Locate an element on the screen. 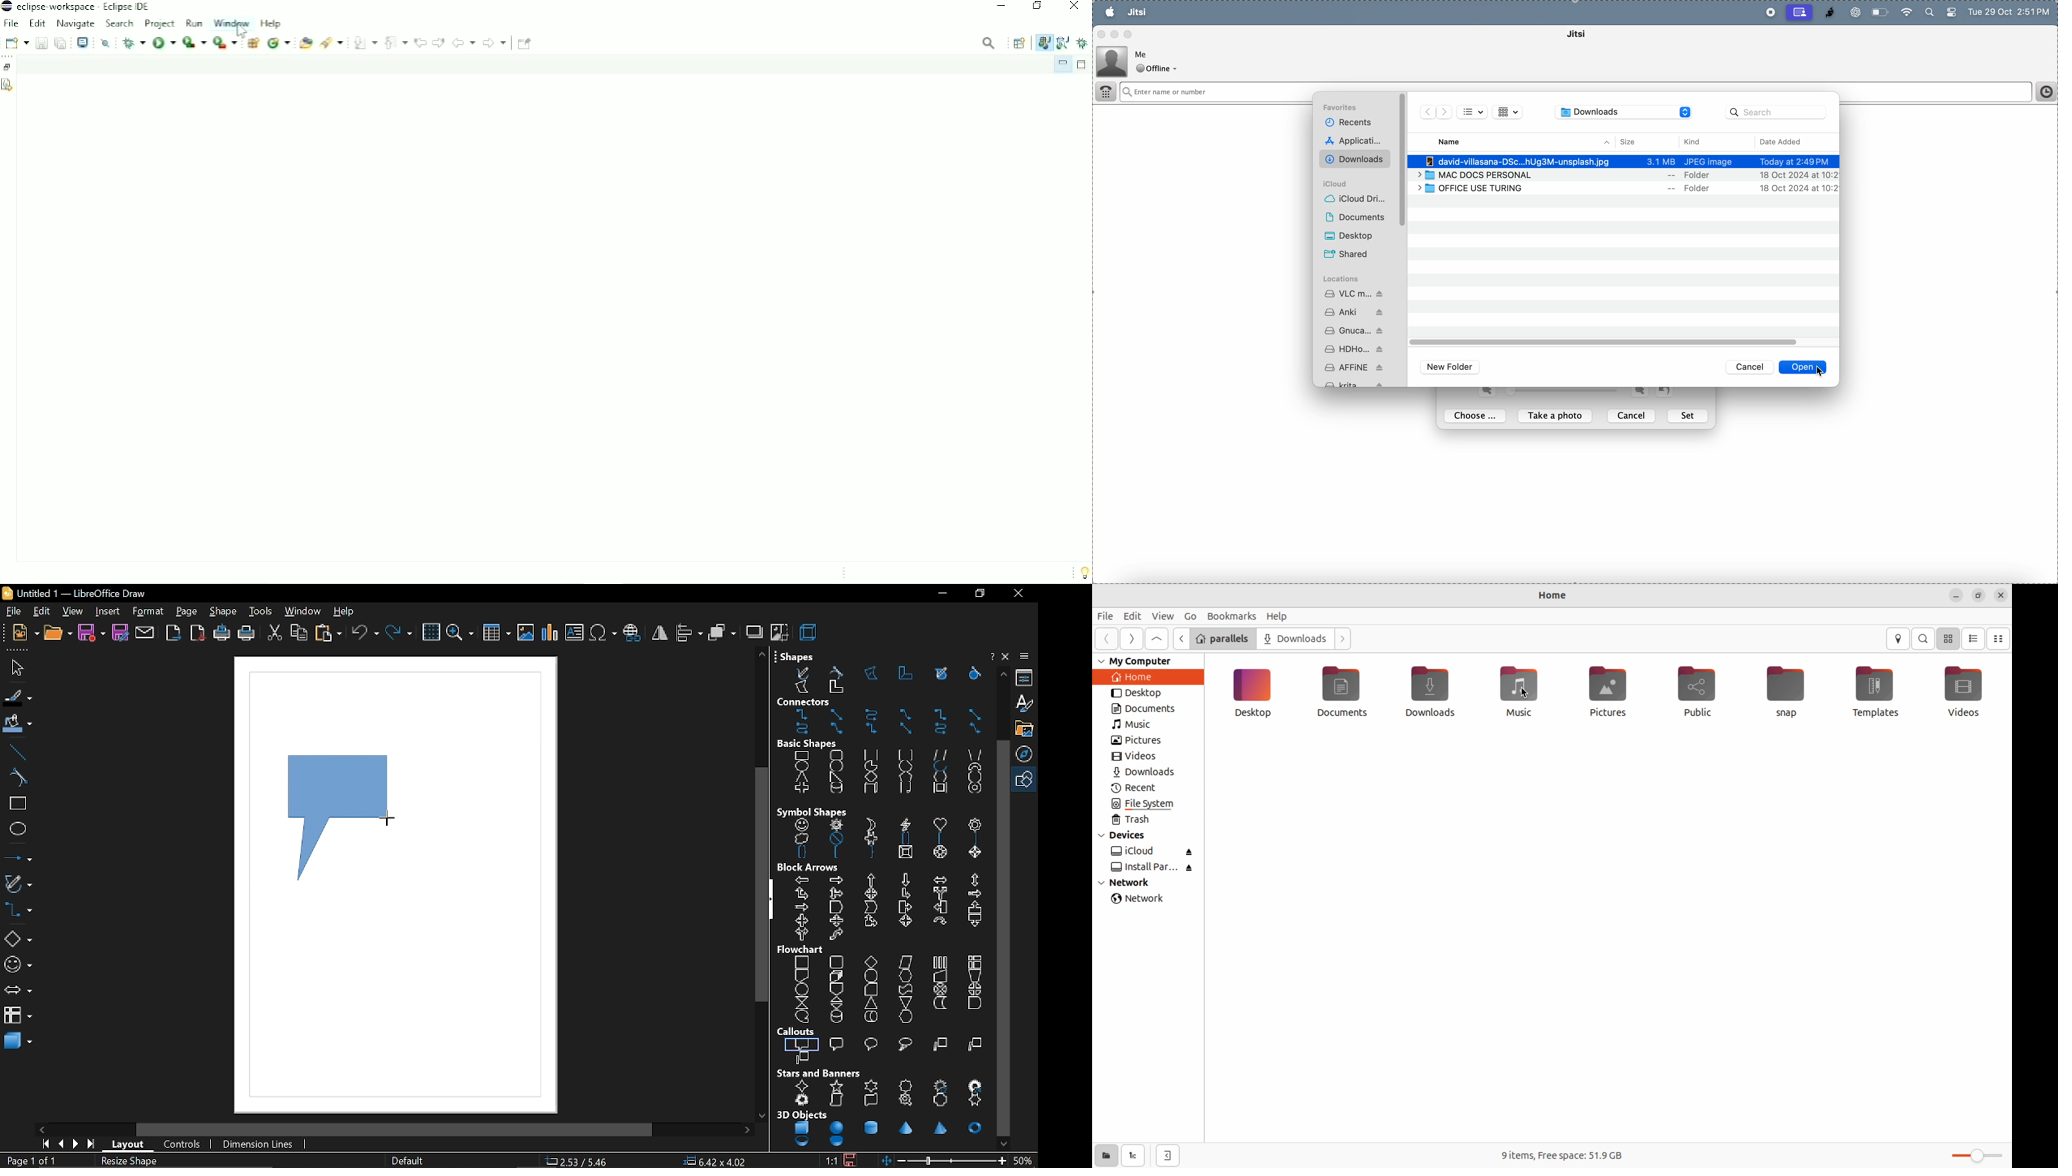 This screenshot has width=2072, height=1176. rectangular is located at coordinates (803, 1043).